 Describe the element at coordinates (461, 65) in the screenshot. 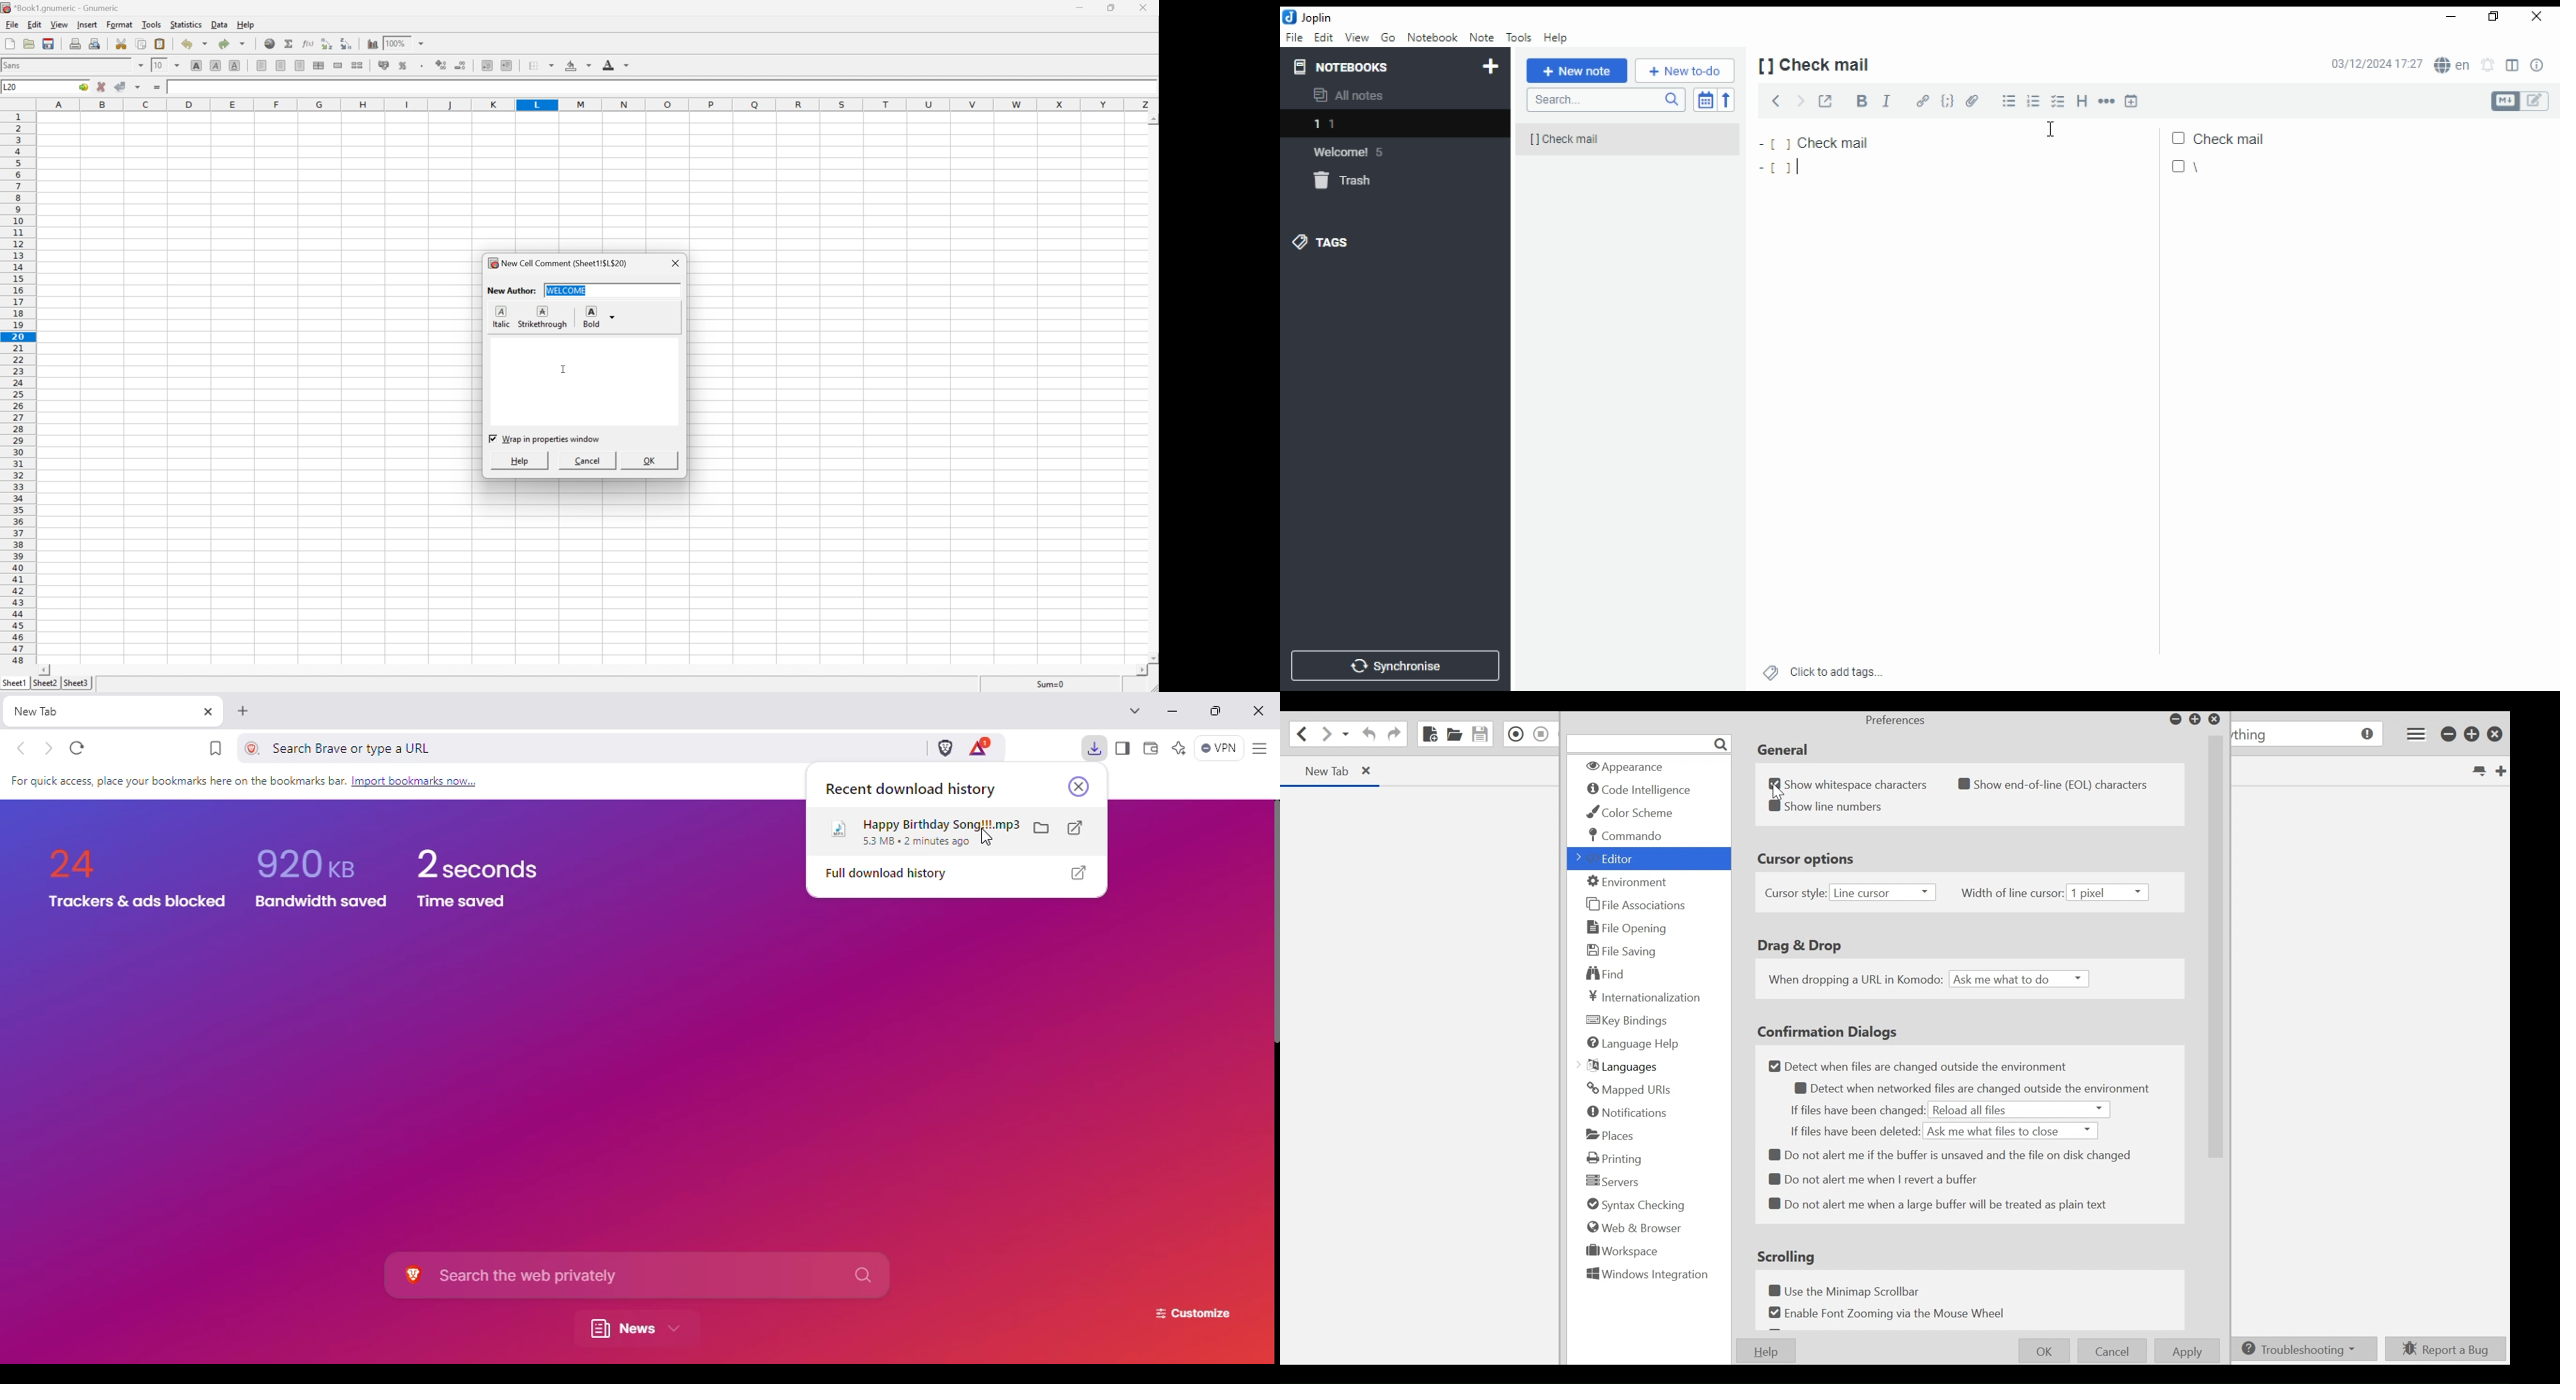

I see `Decrease number of decimals displayed` at that location.